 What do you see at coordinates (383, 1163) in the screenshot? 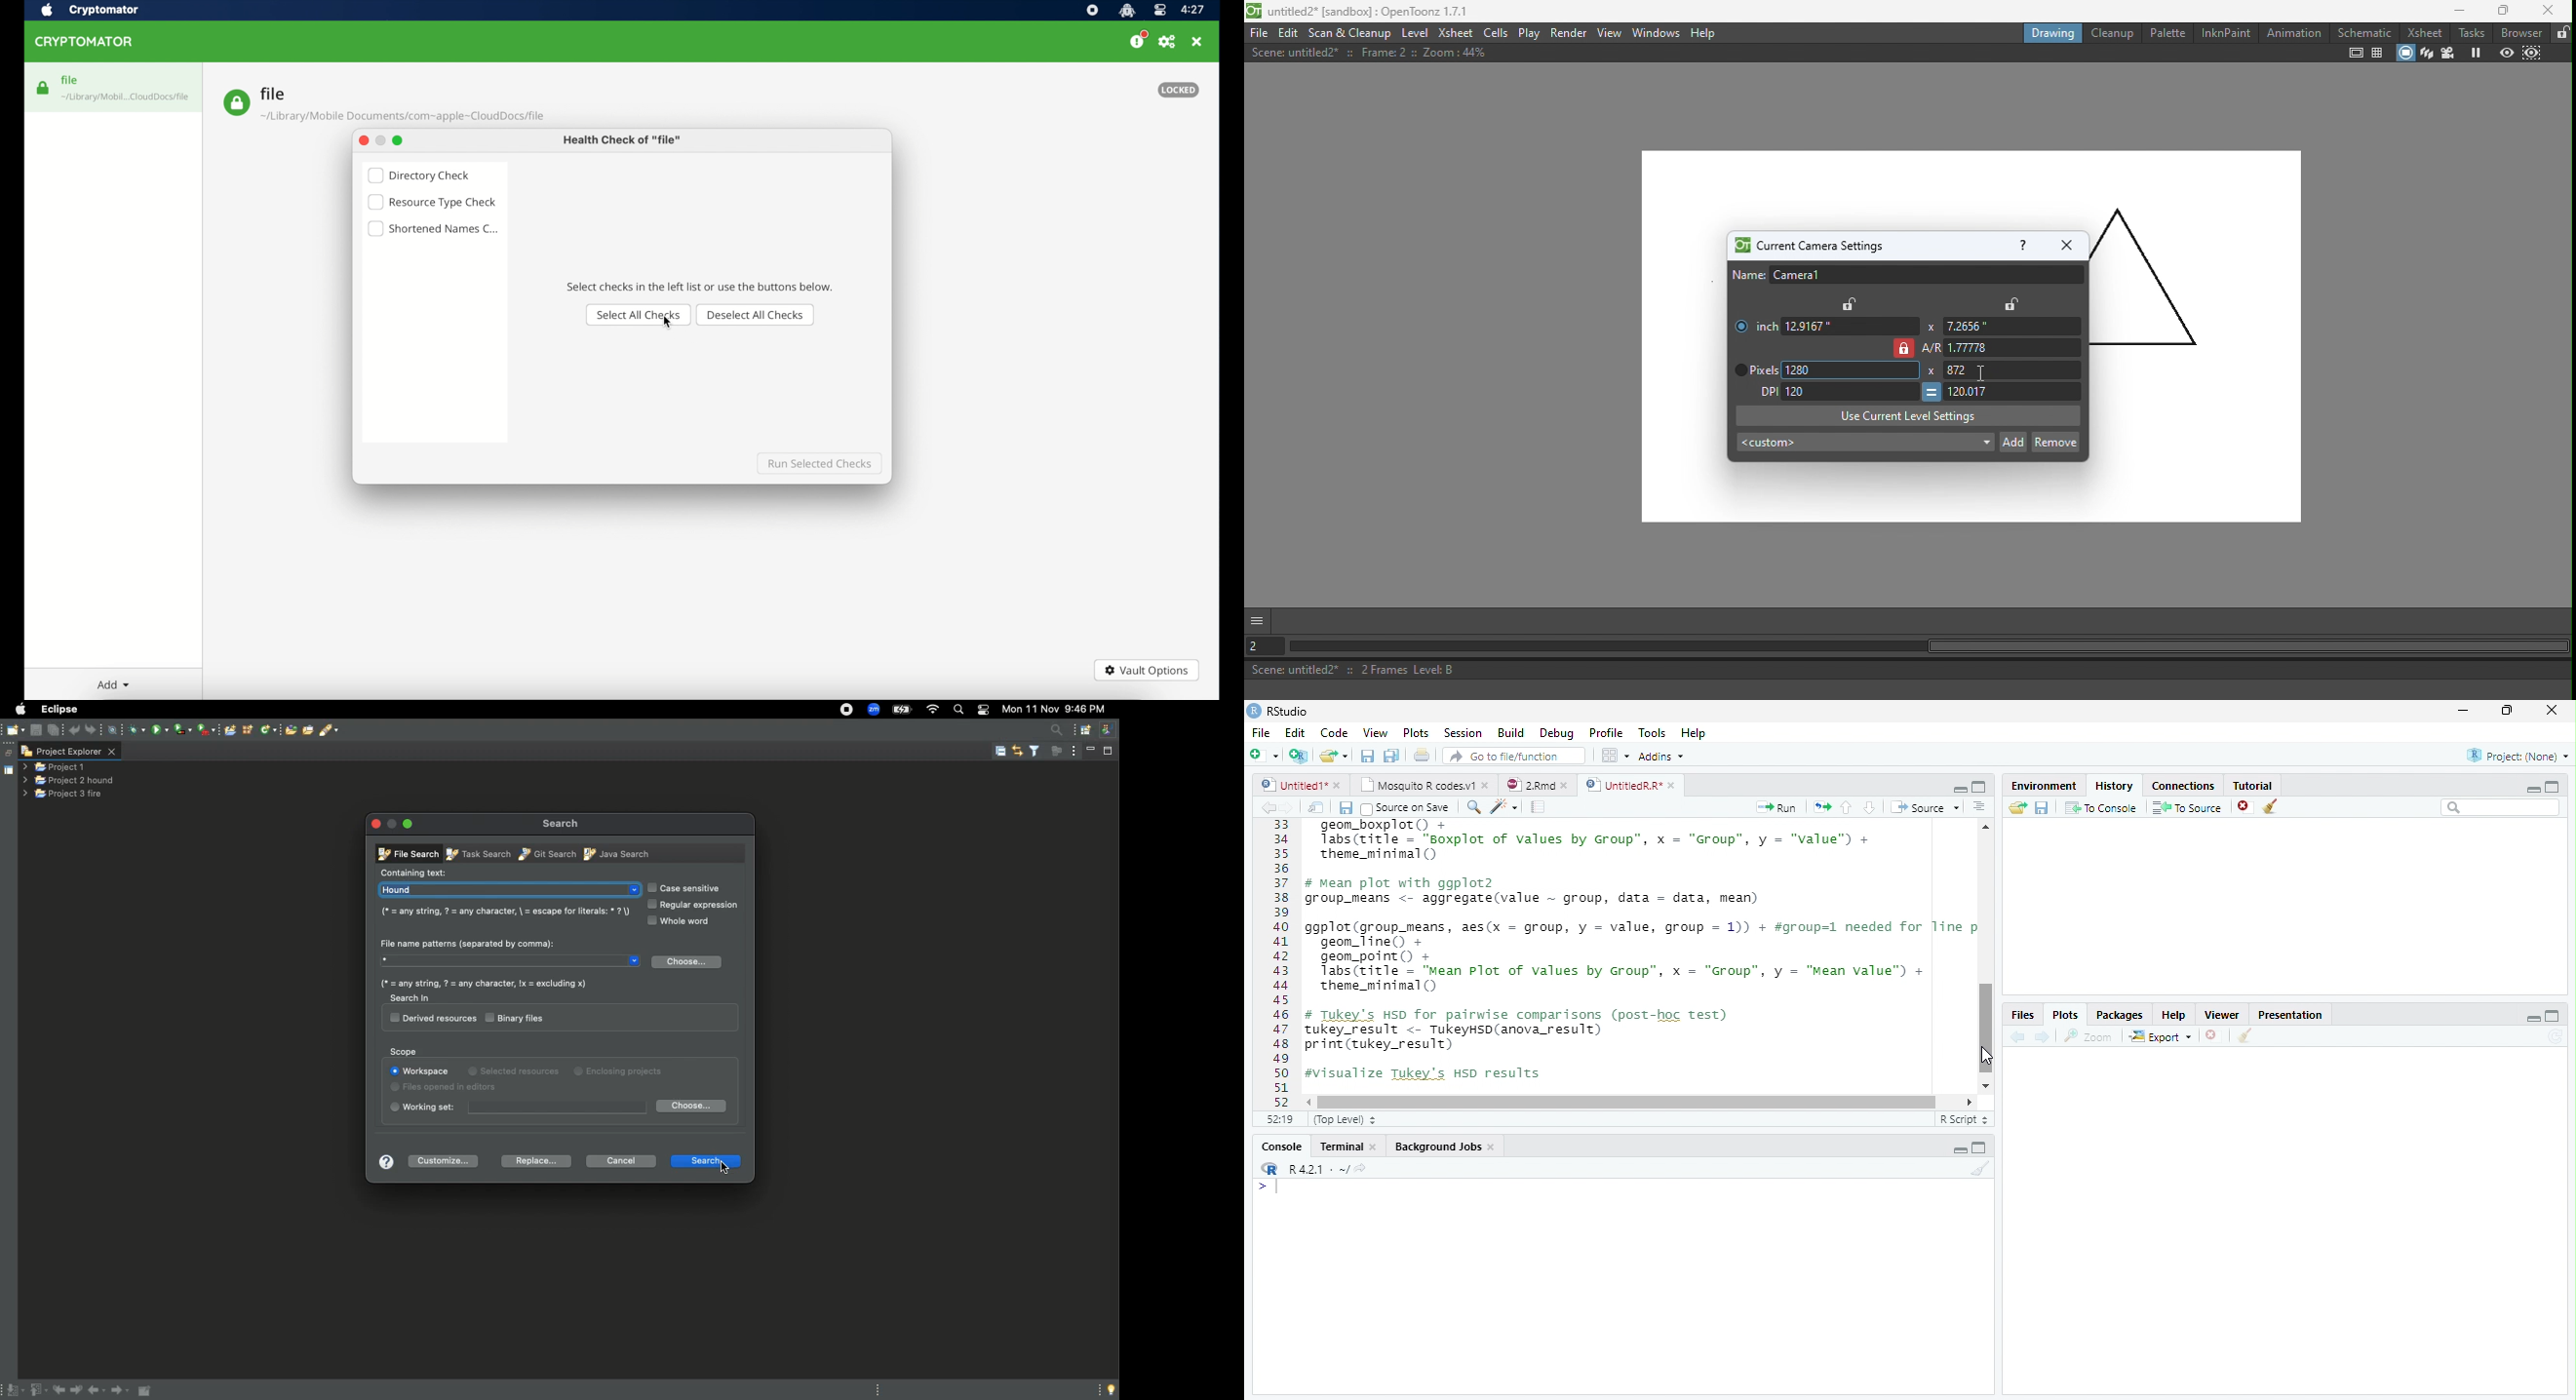
I see `Help` at bounding box center [383, 1163].